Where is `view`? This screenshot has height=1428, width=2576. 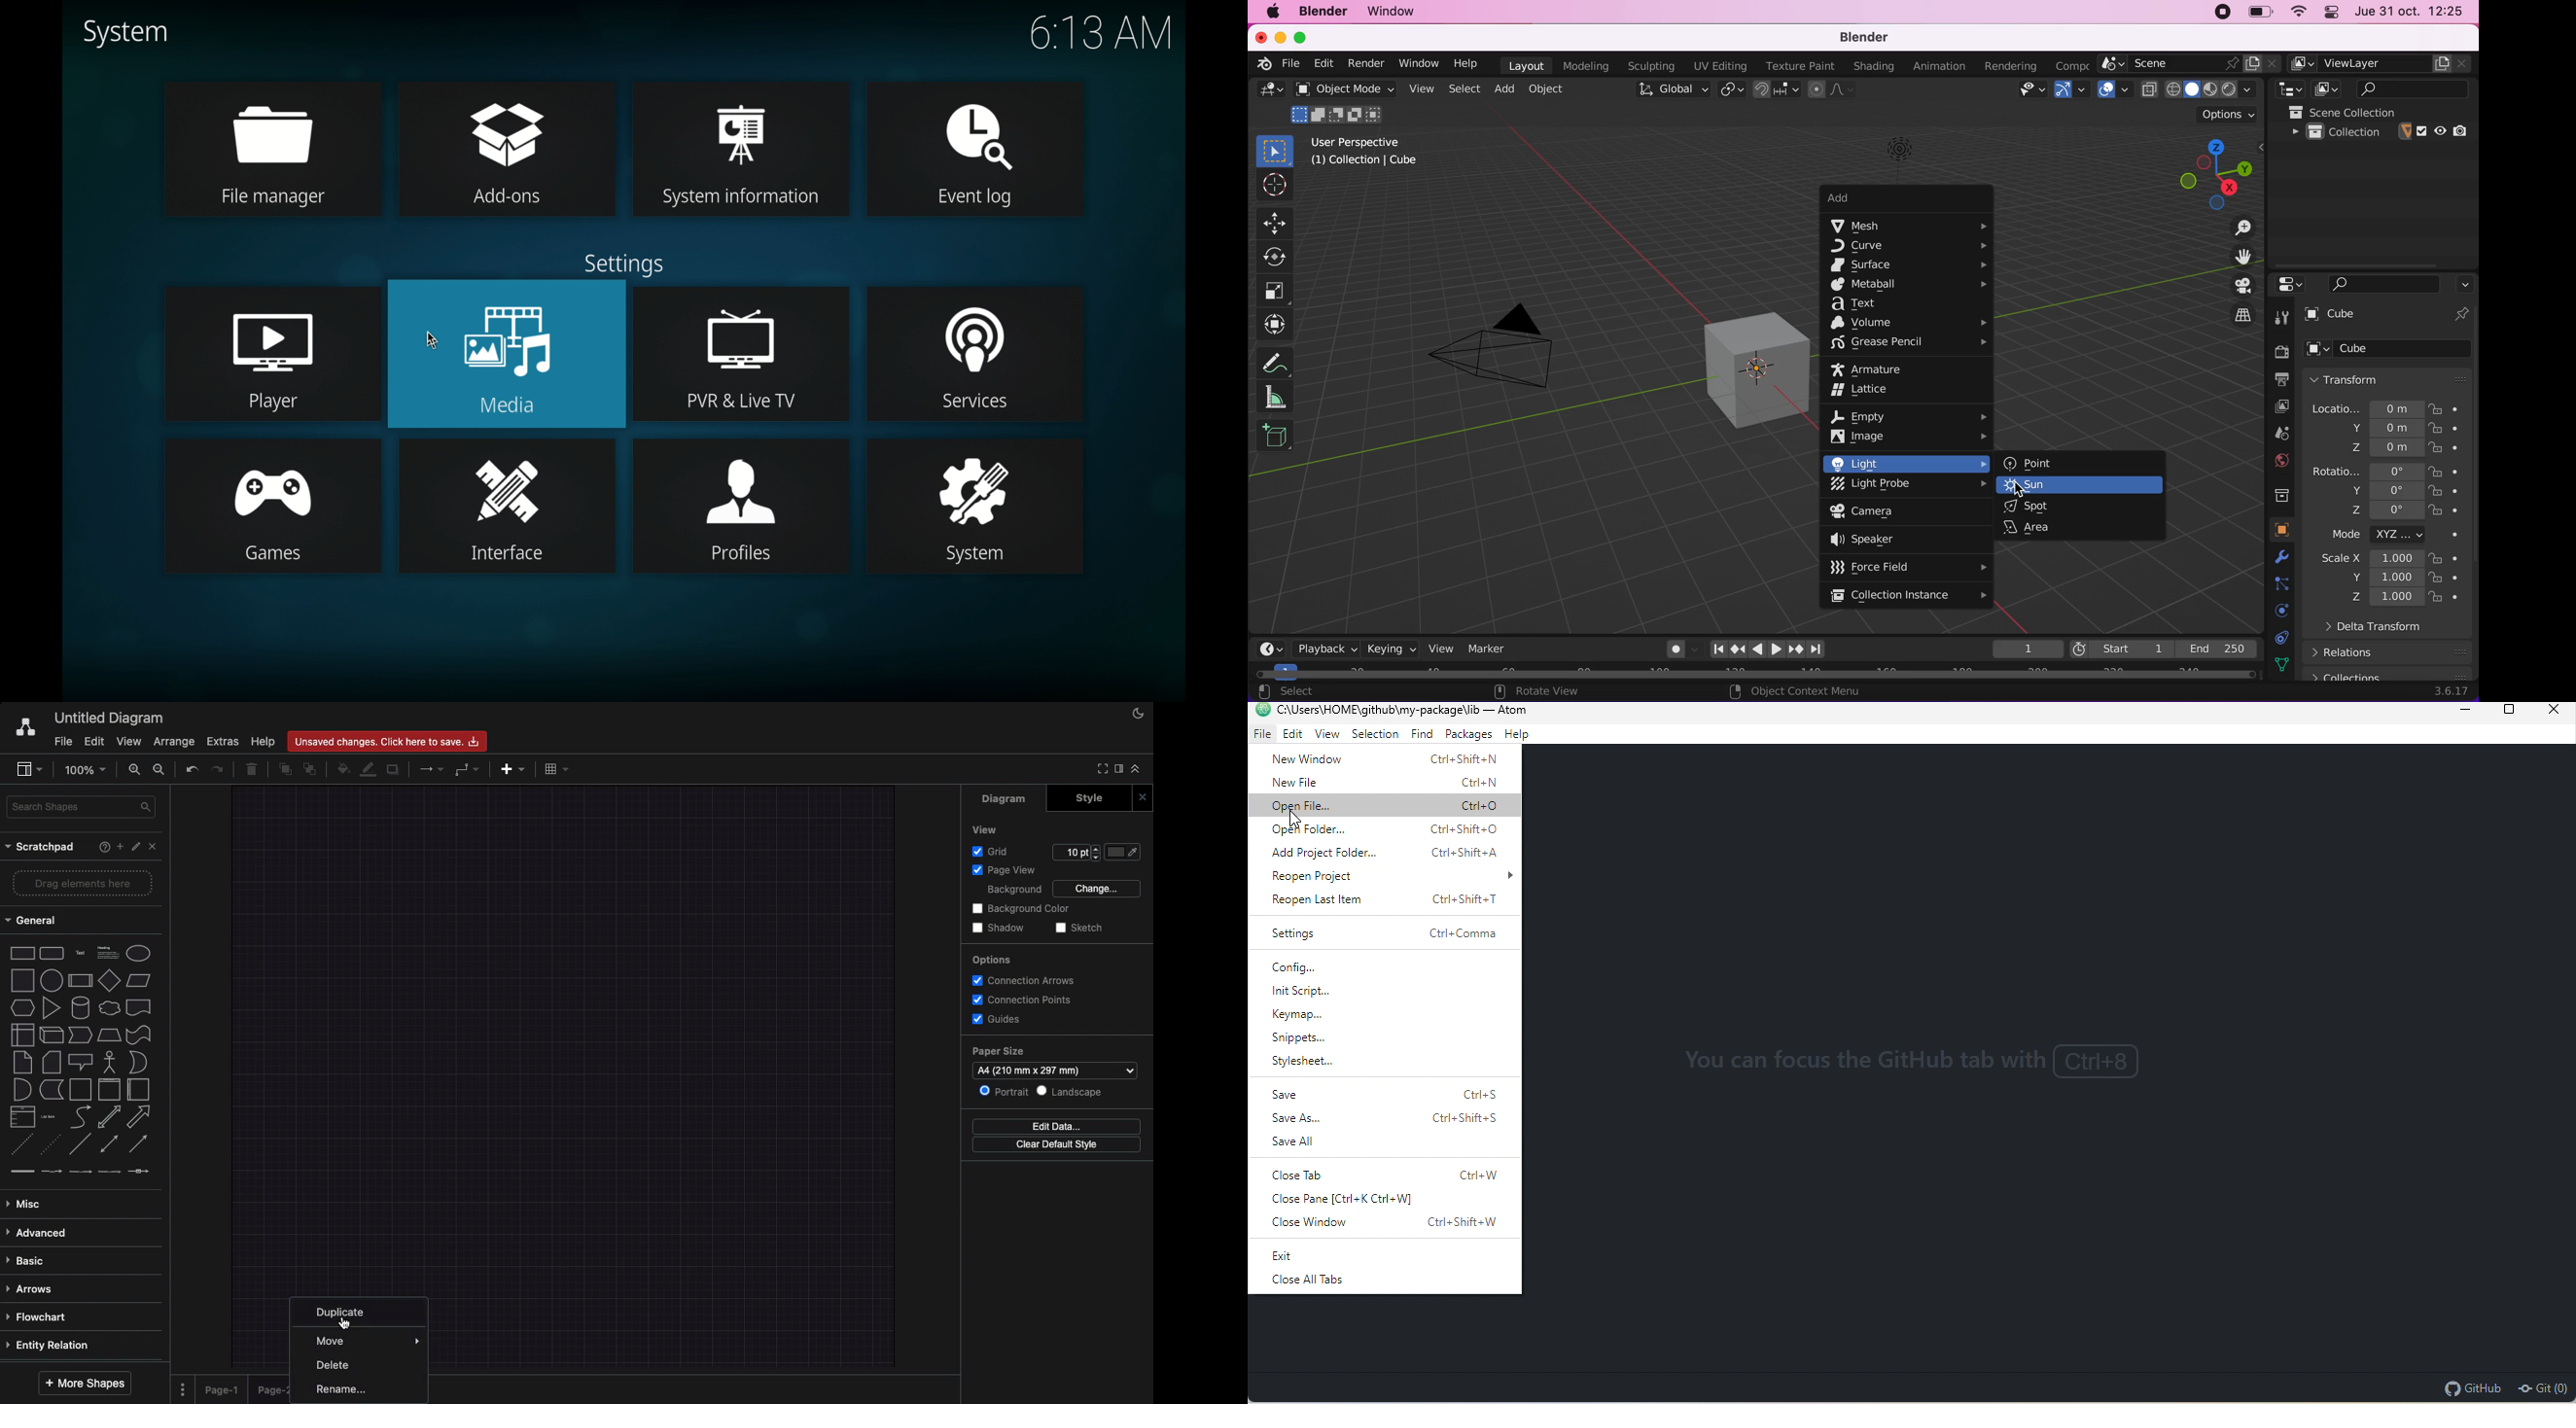
view is located at coordinates (1422, 89).